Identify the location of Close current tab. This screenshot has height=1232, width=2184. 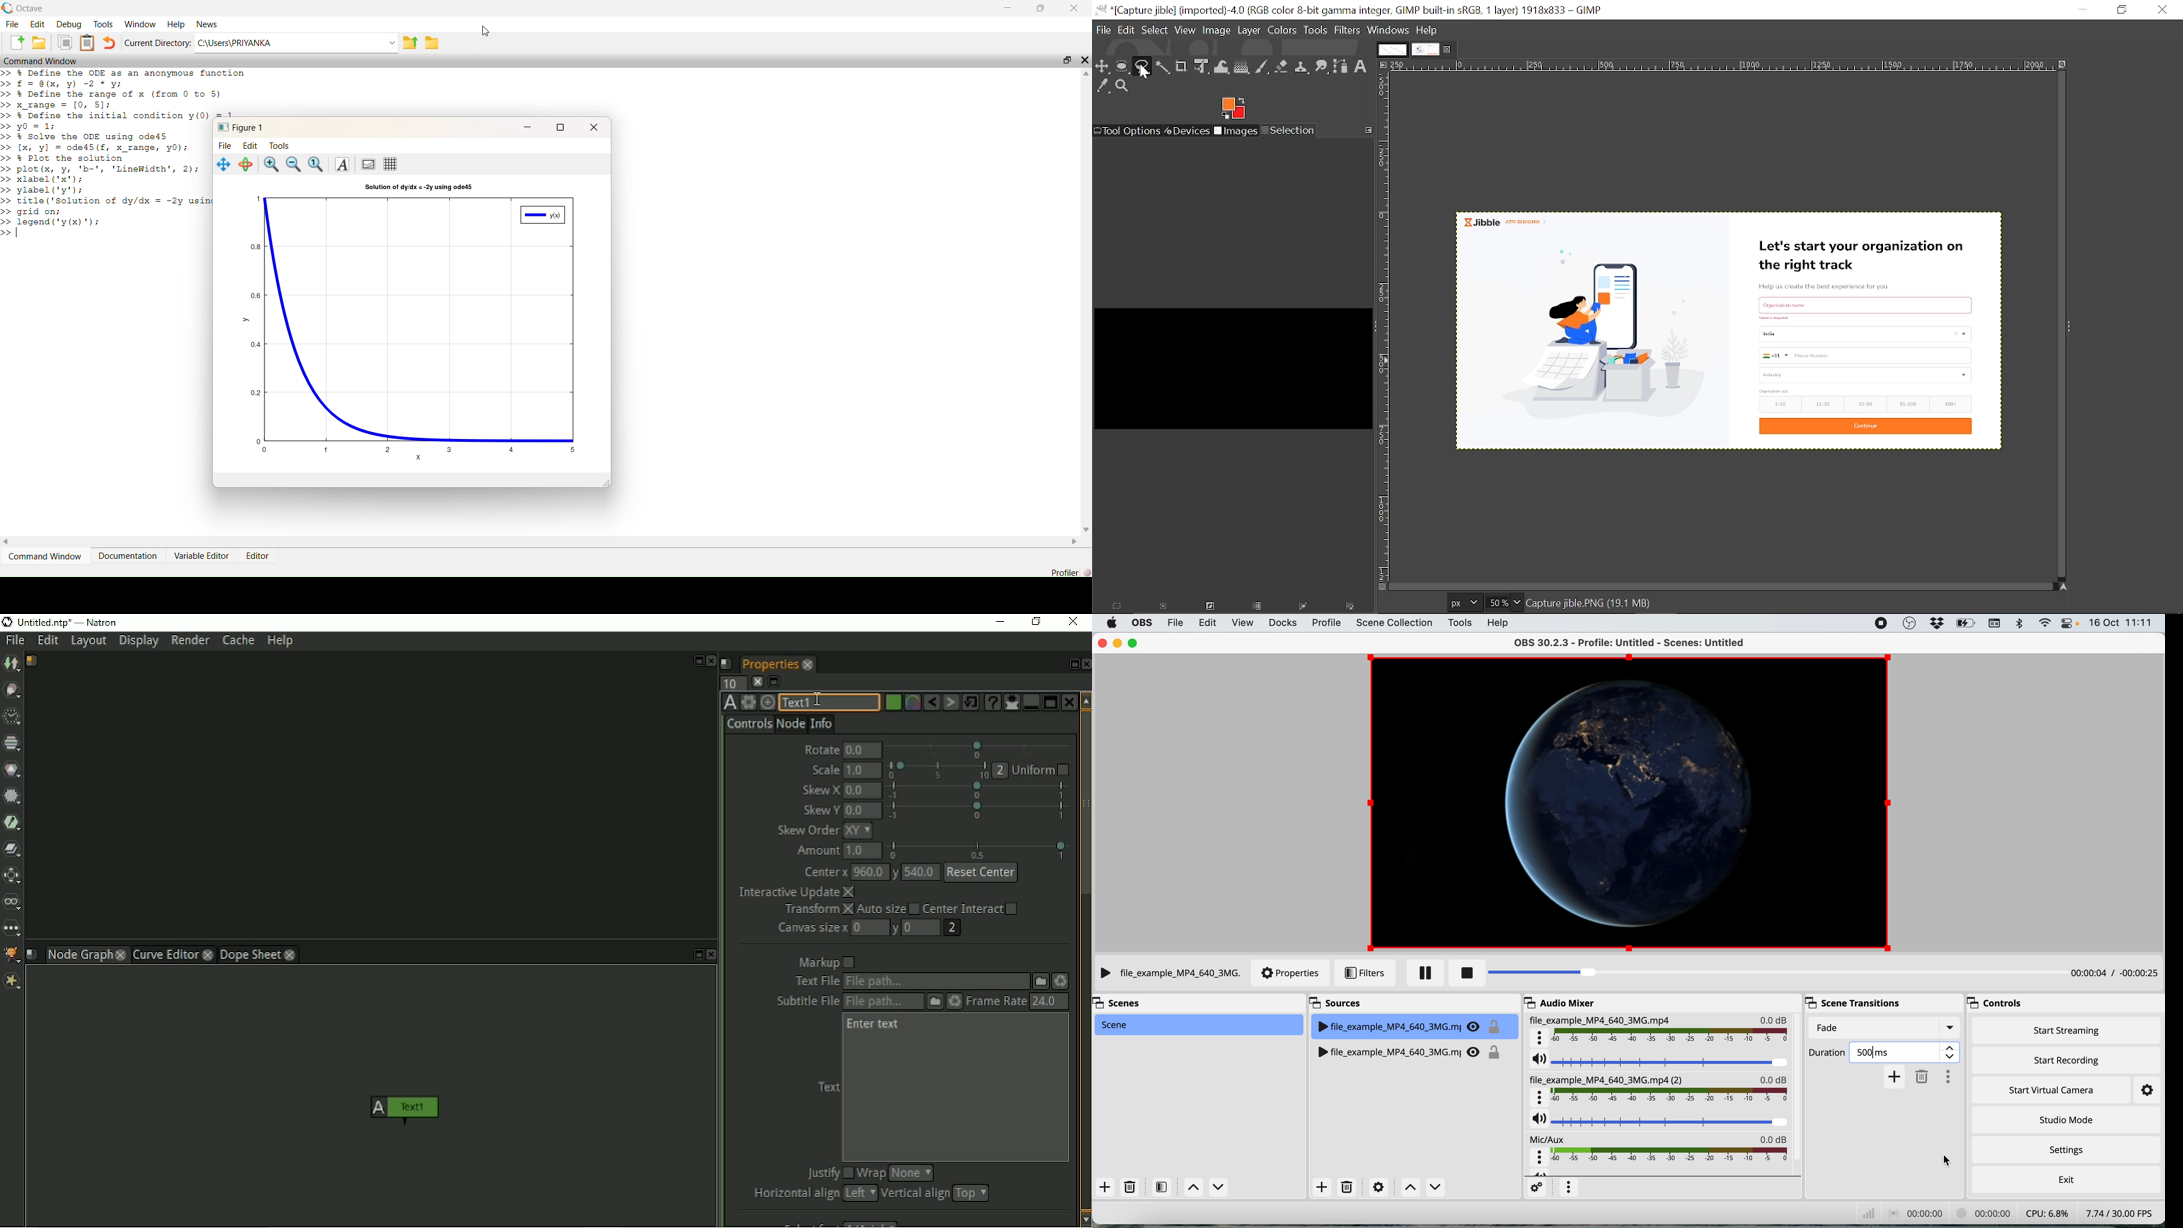
(1449, 52).